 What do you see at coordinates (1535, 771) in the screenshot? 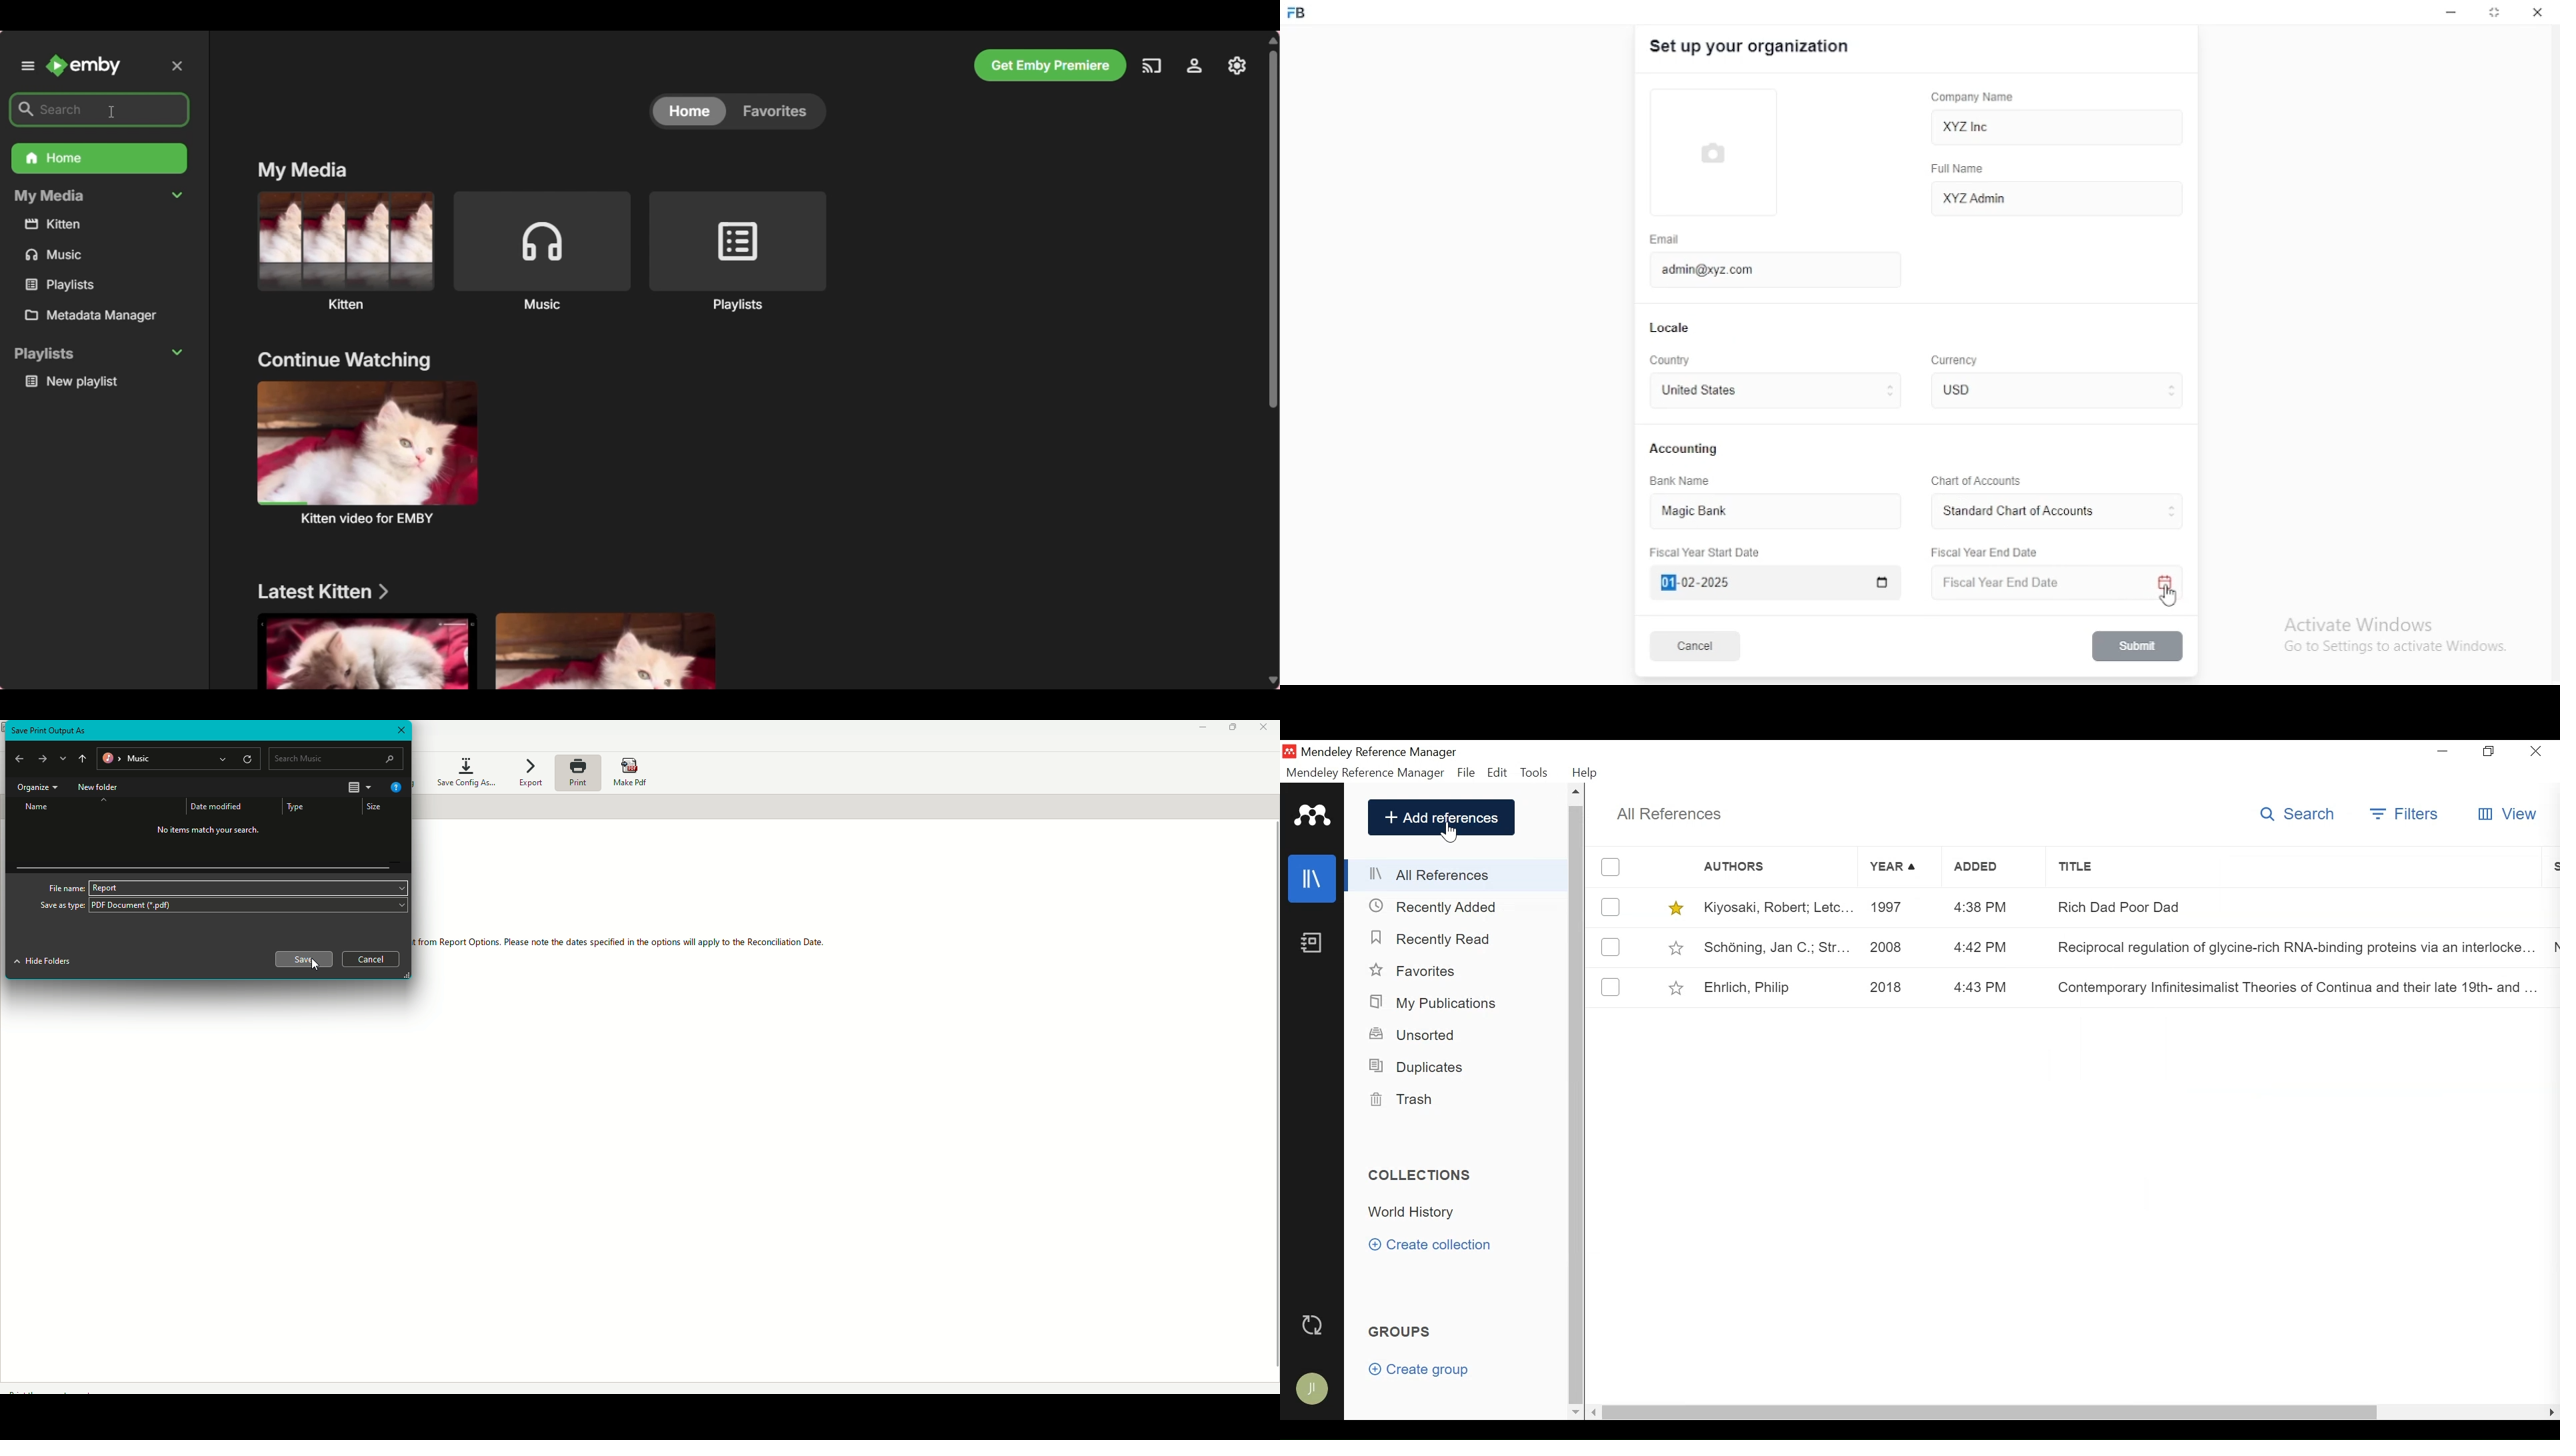
I see `Tools` at bounding box center [1535, 771].